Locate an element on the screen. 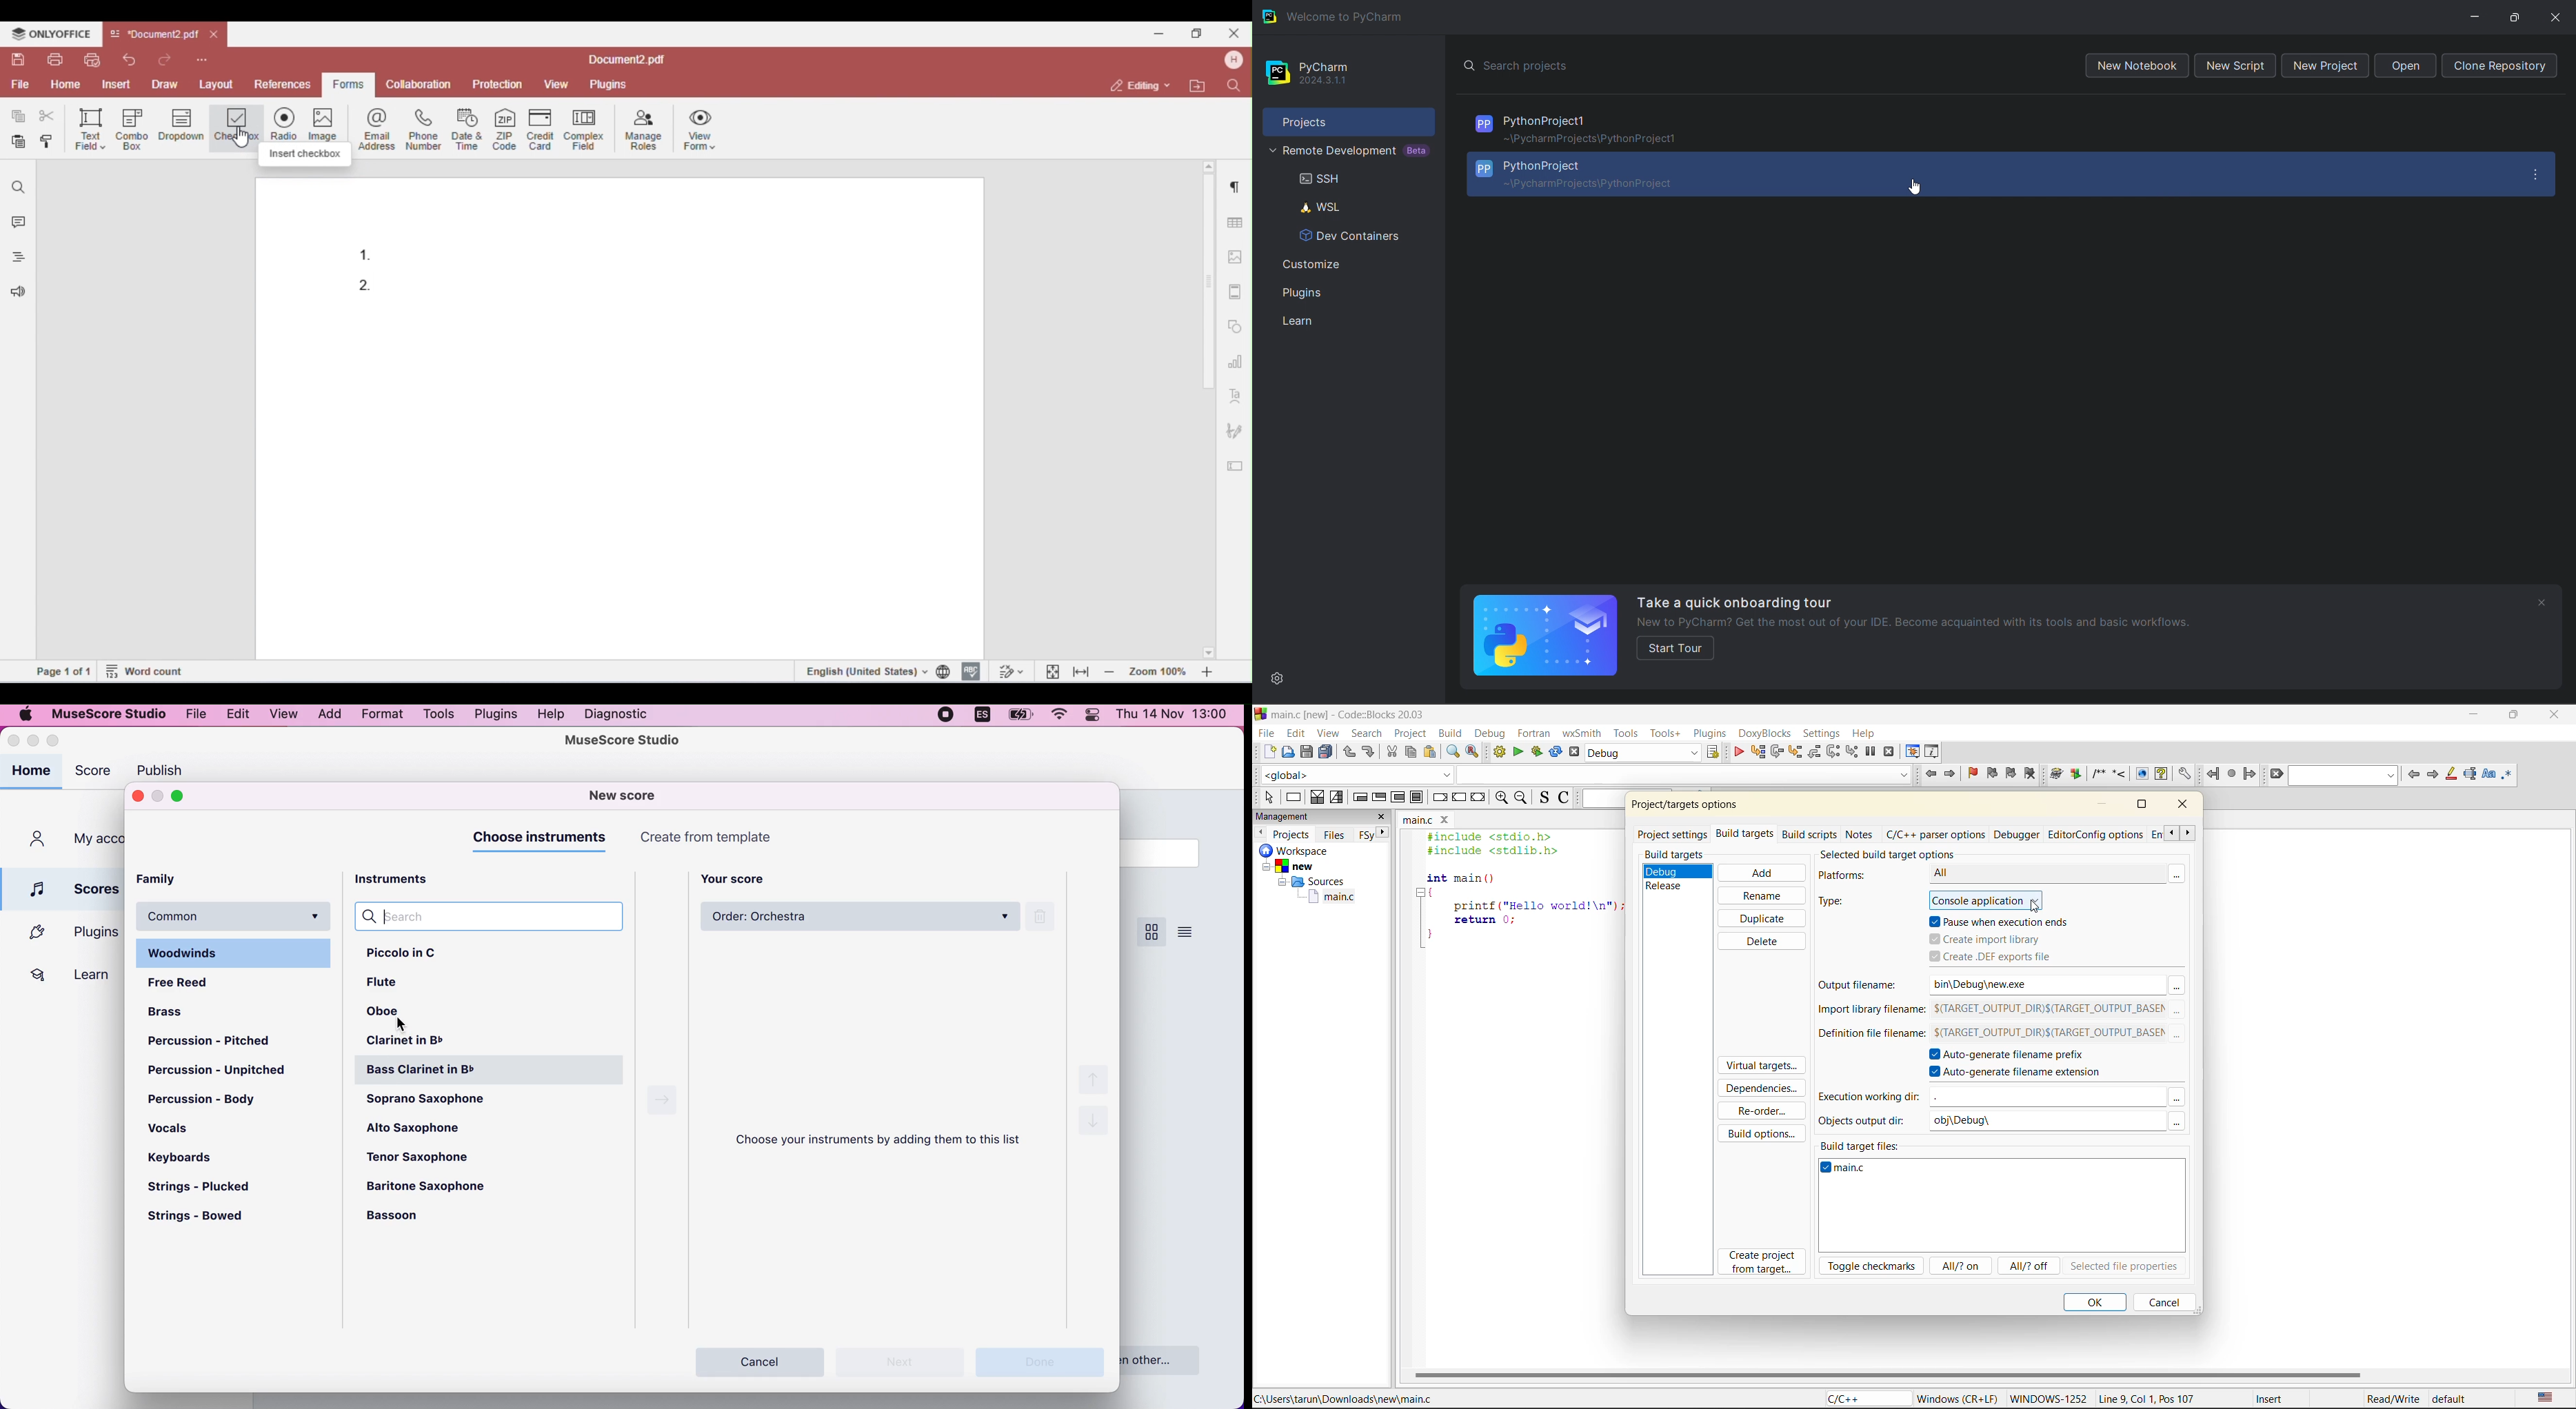 The image size is (2576, 1428). jump forward is located at coordinates (2251, 776).